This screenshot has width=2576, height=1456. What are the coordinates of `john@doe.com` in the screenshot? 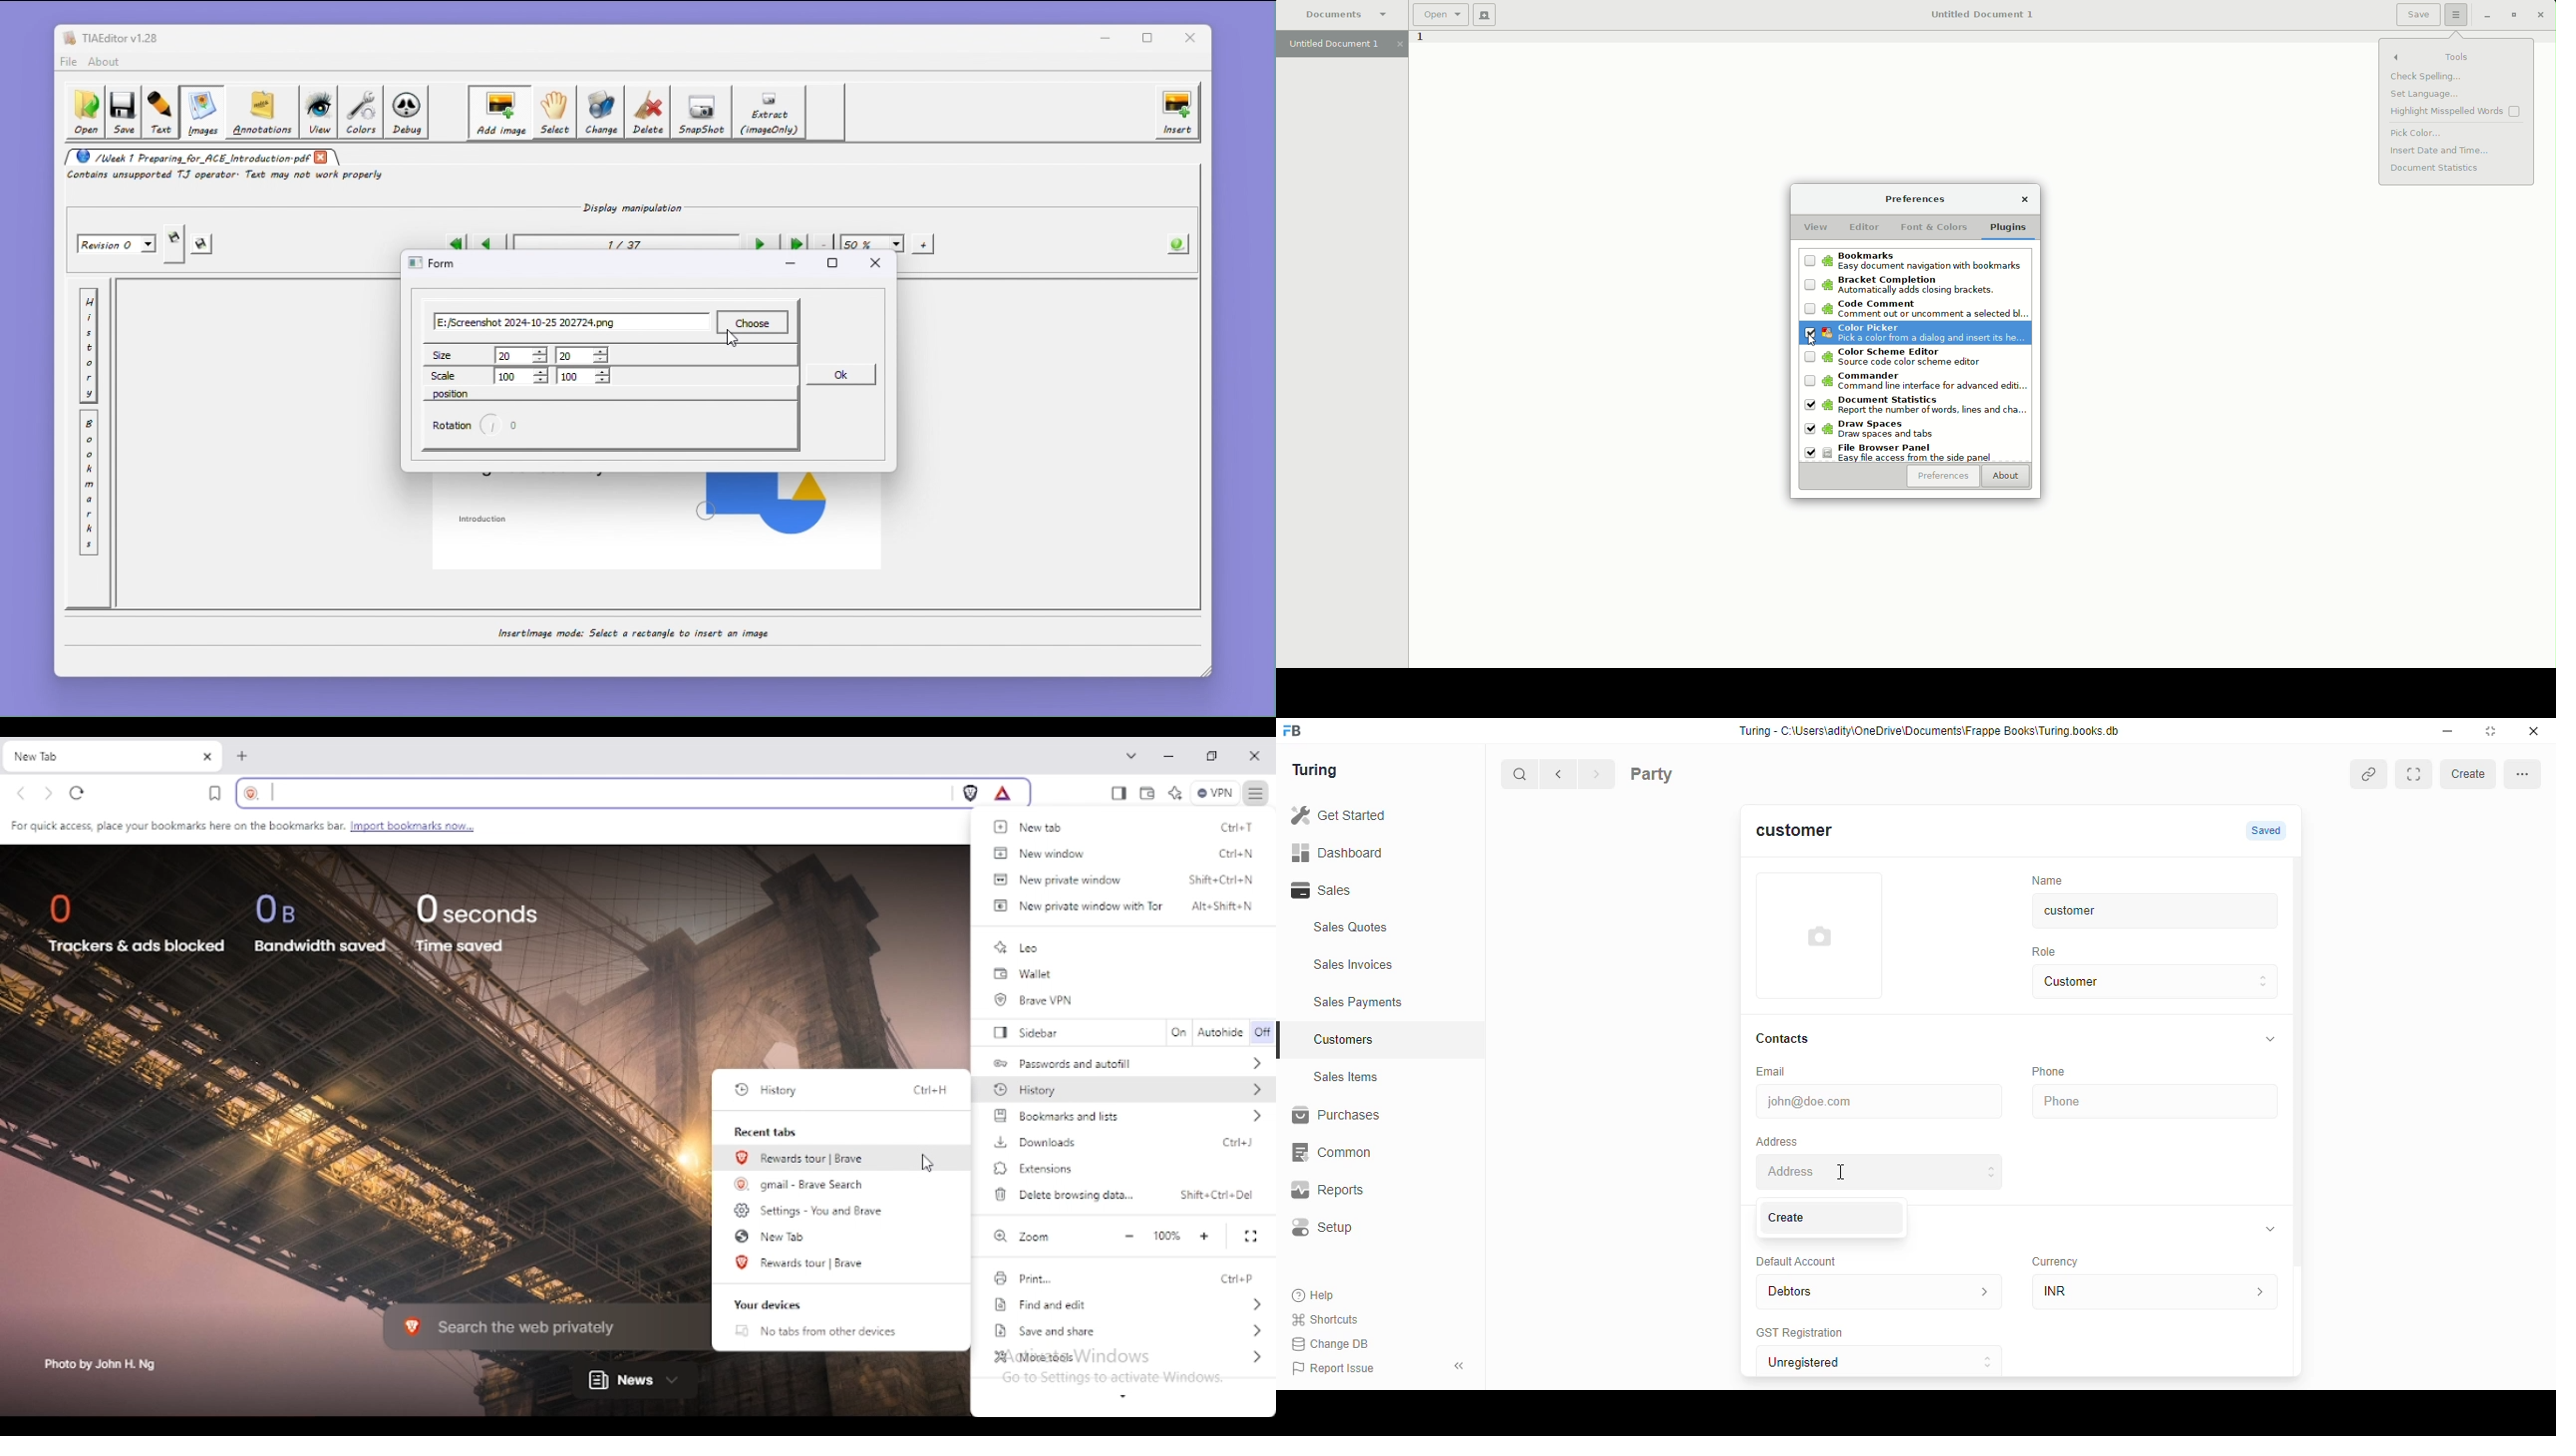 It's located at (1877, 1100).